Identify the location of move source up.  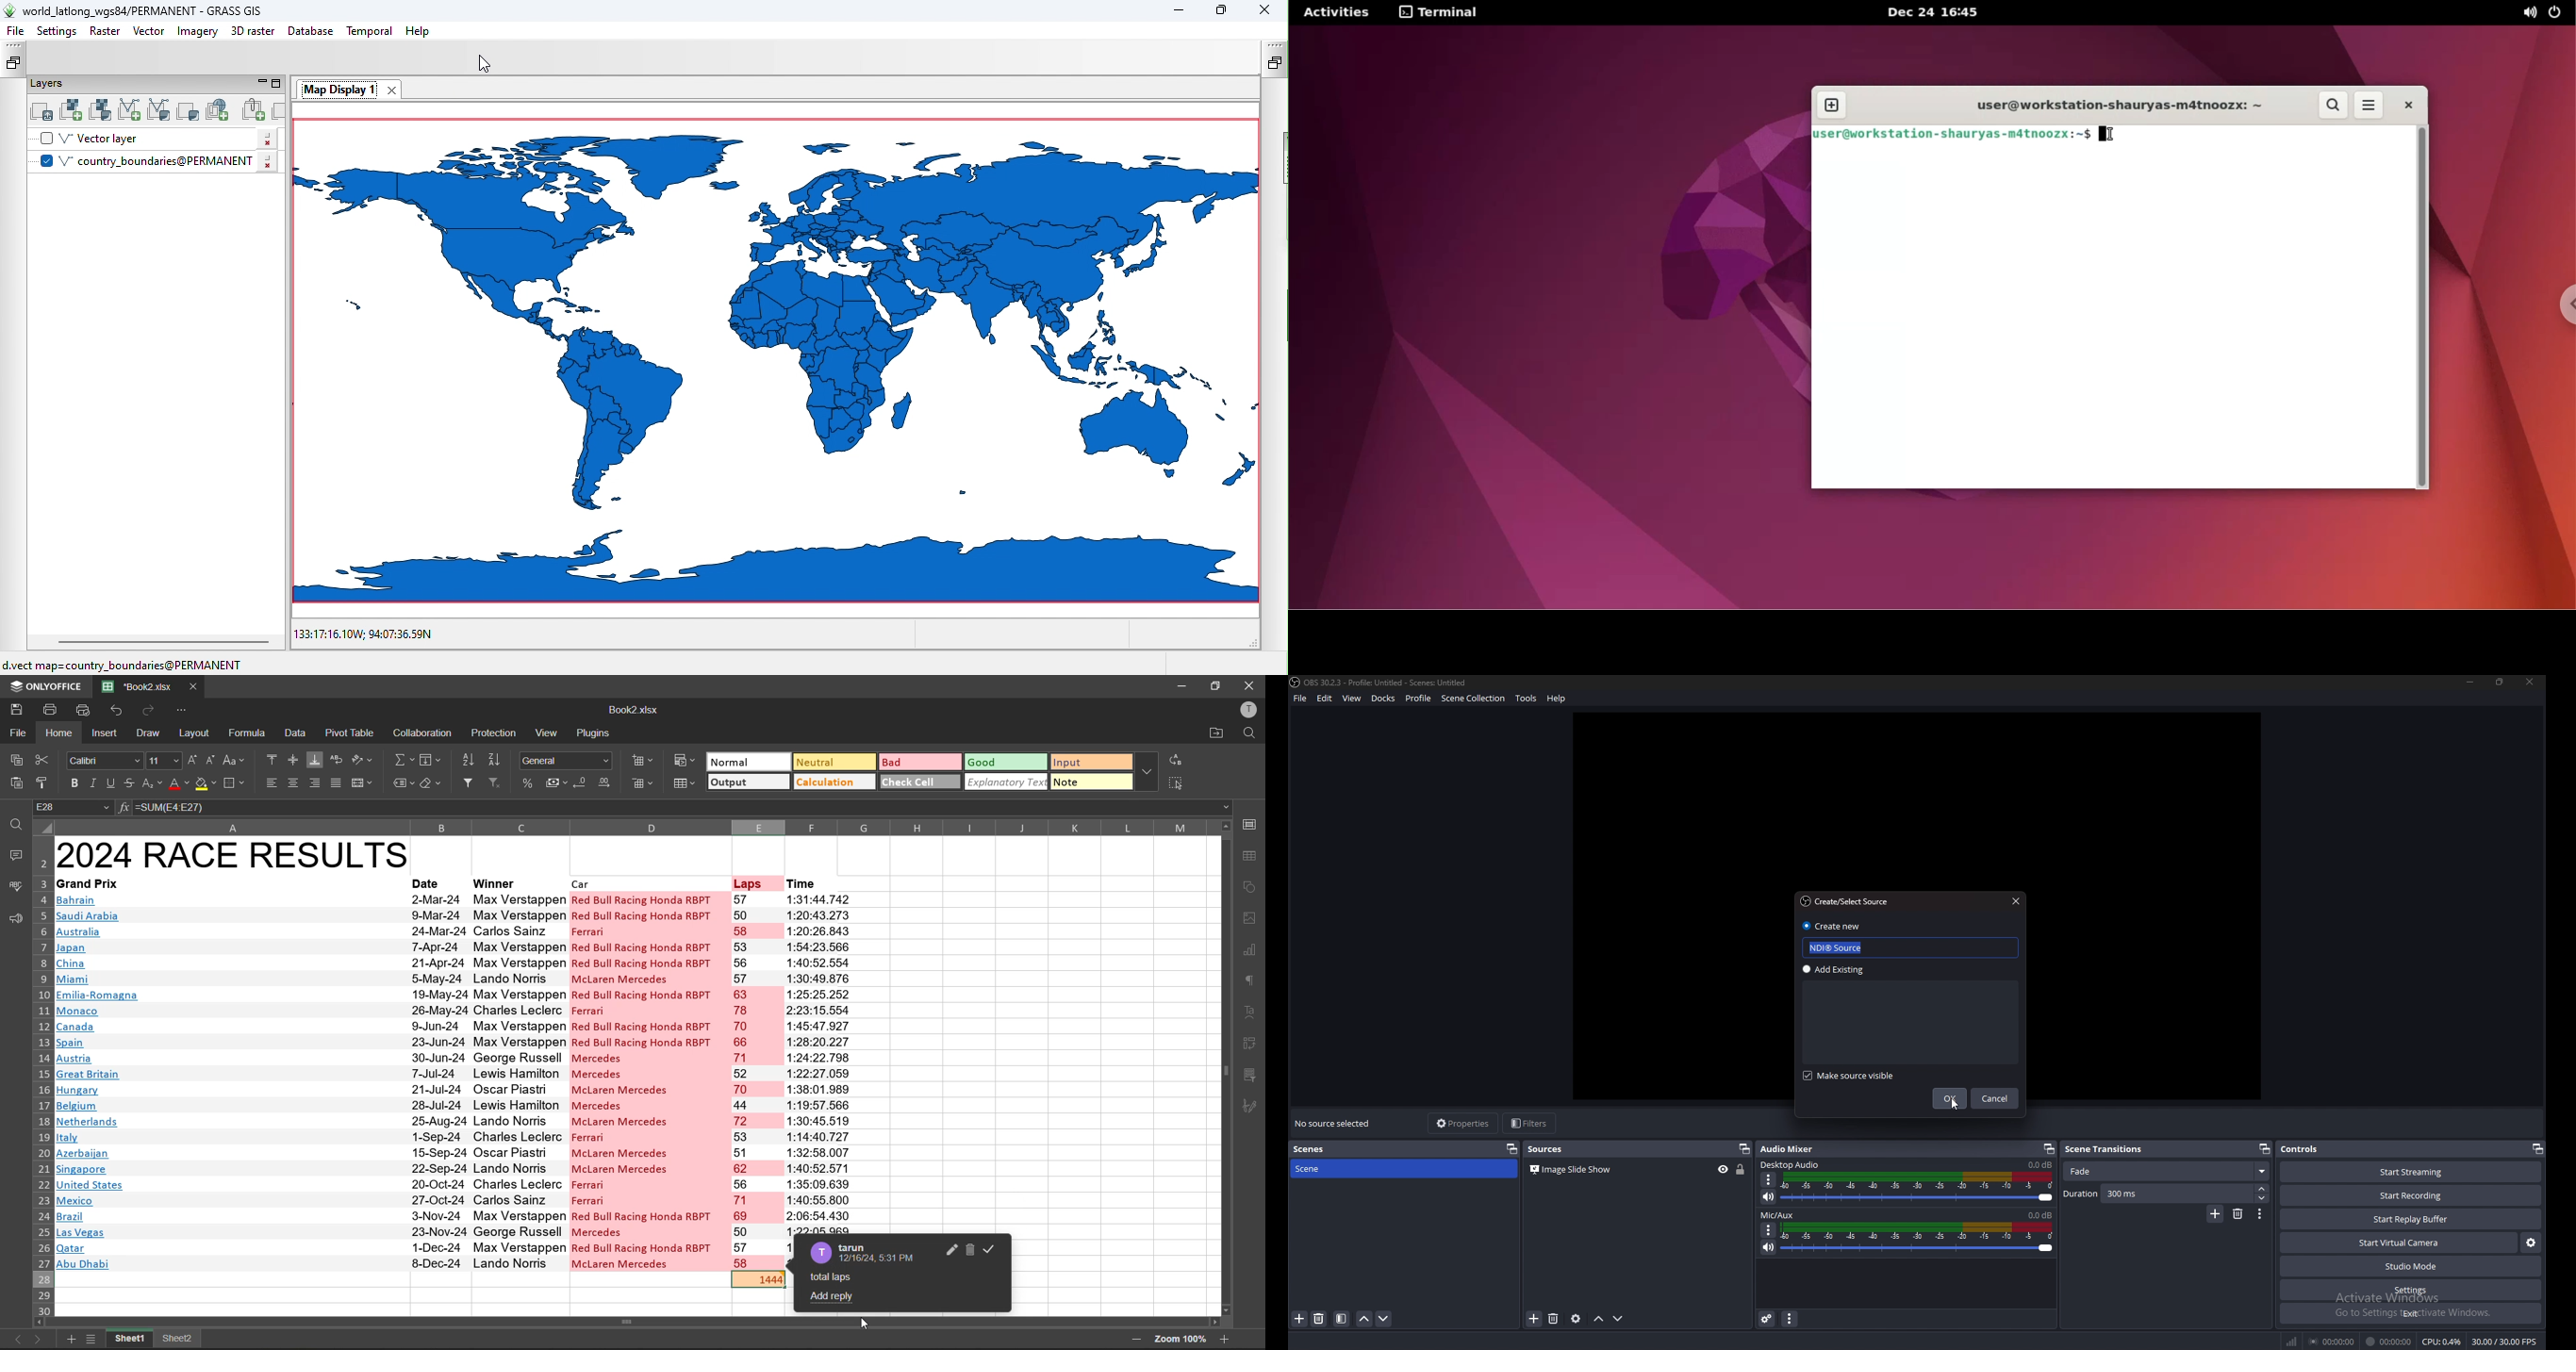
(1599, 1319).